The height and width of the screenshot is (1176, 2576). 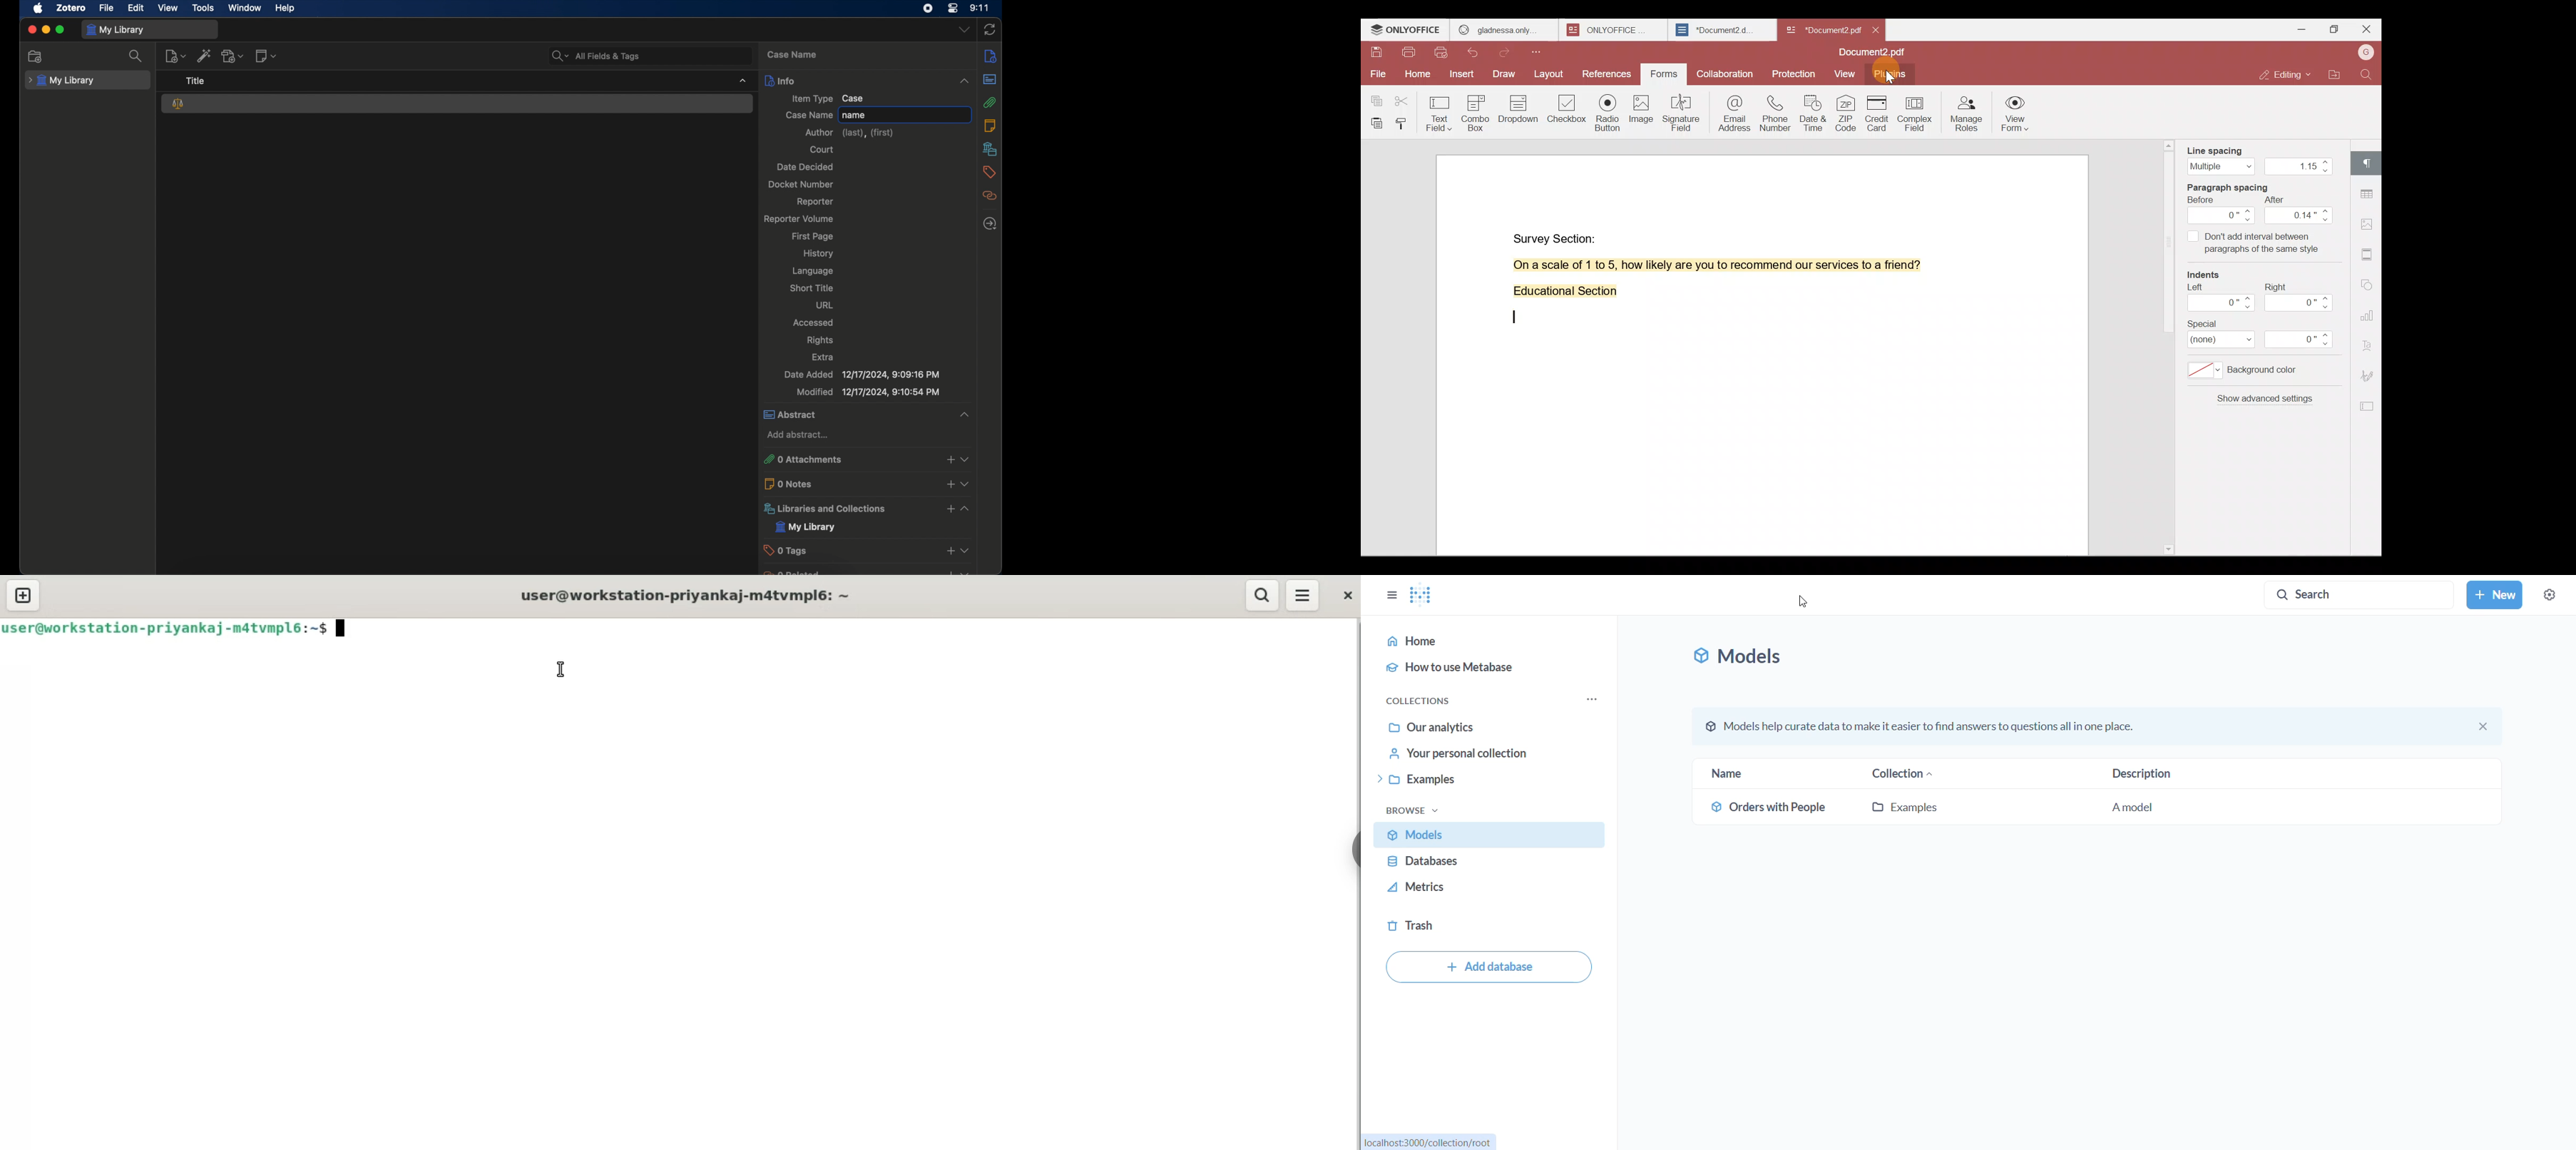 What do you see at coordinates (805, 528) in the screenshot?
I see `my library` at bounding box center [805, 528].